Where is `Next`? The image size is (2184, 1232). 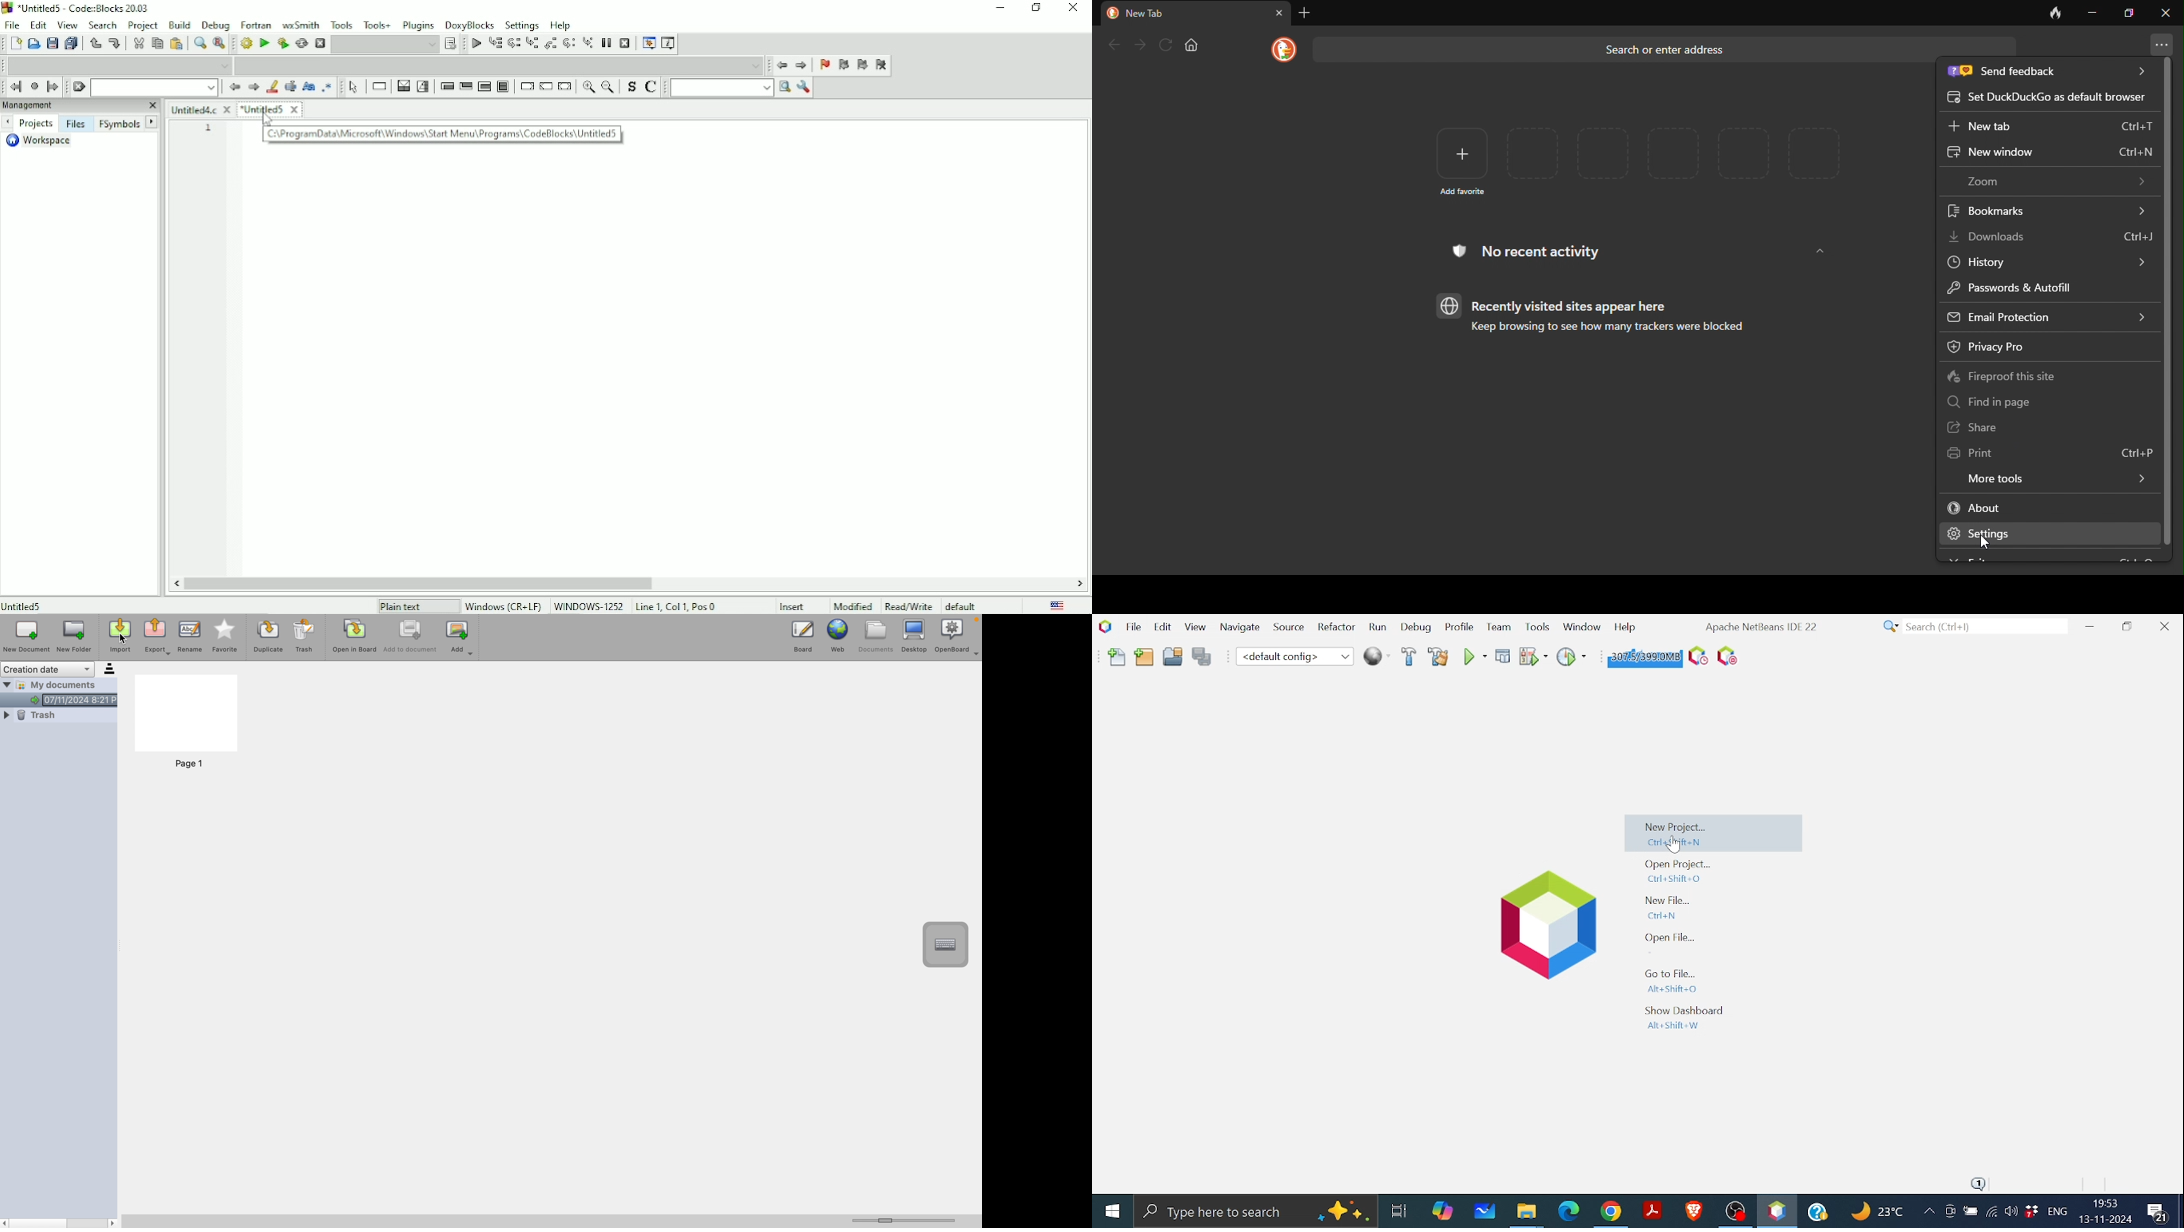 Next is located at coordinates (252, 87).